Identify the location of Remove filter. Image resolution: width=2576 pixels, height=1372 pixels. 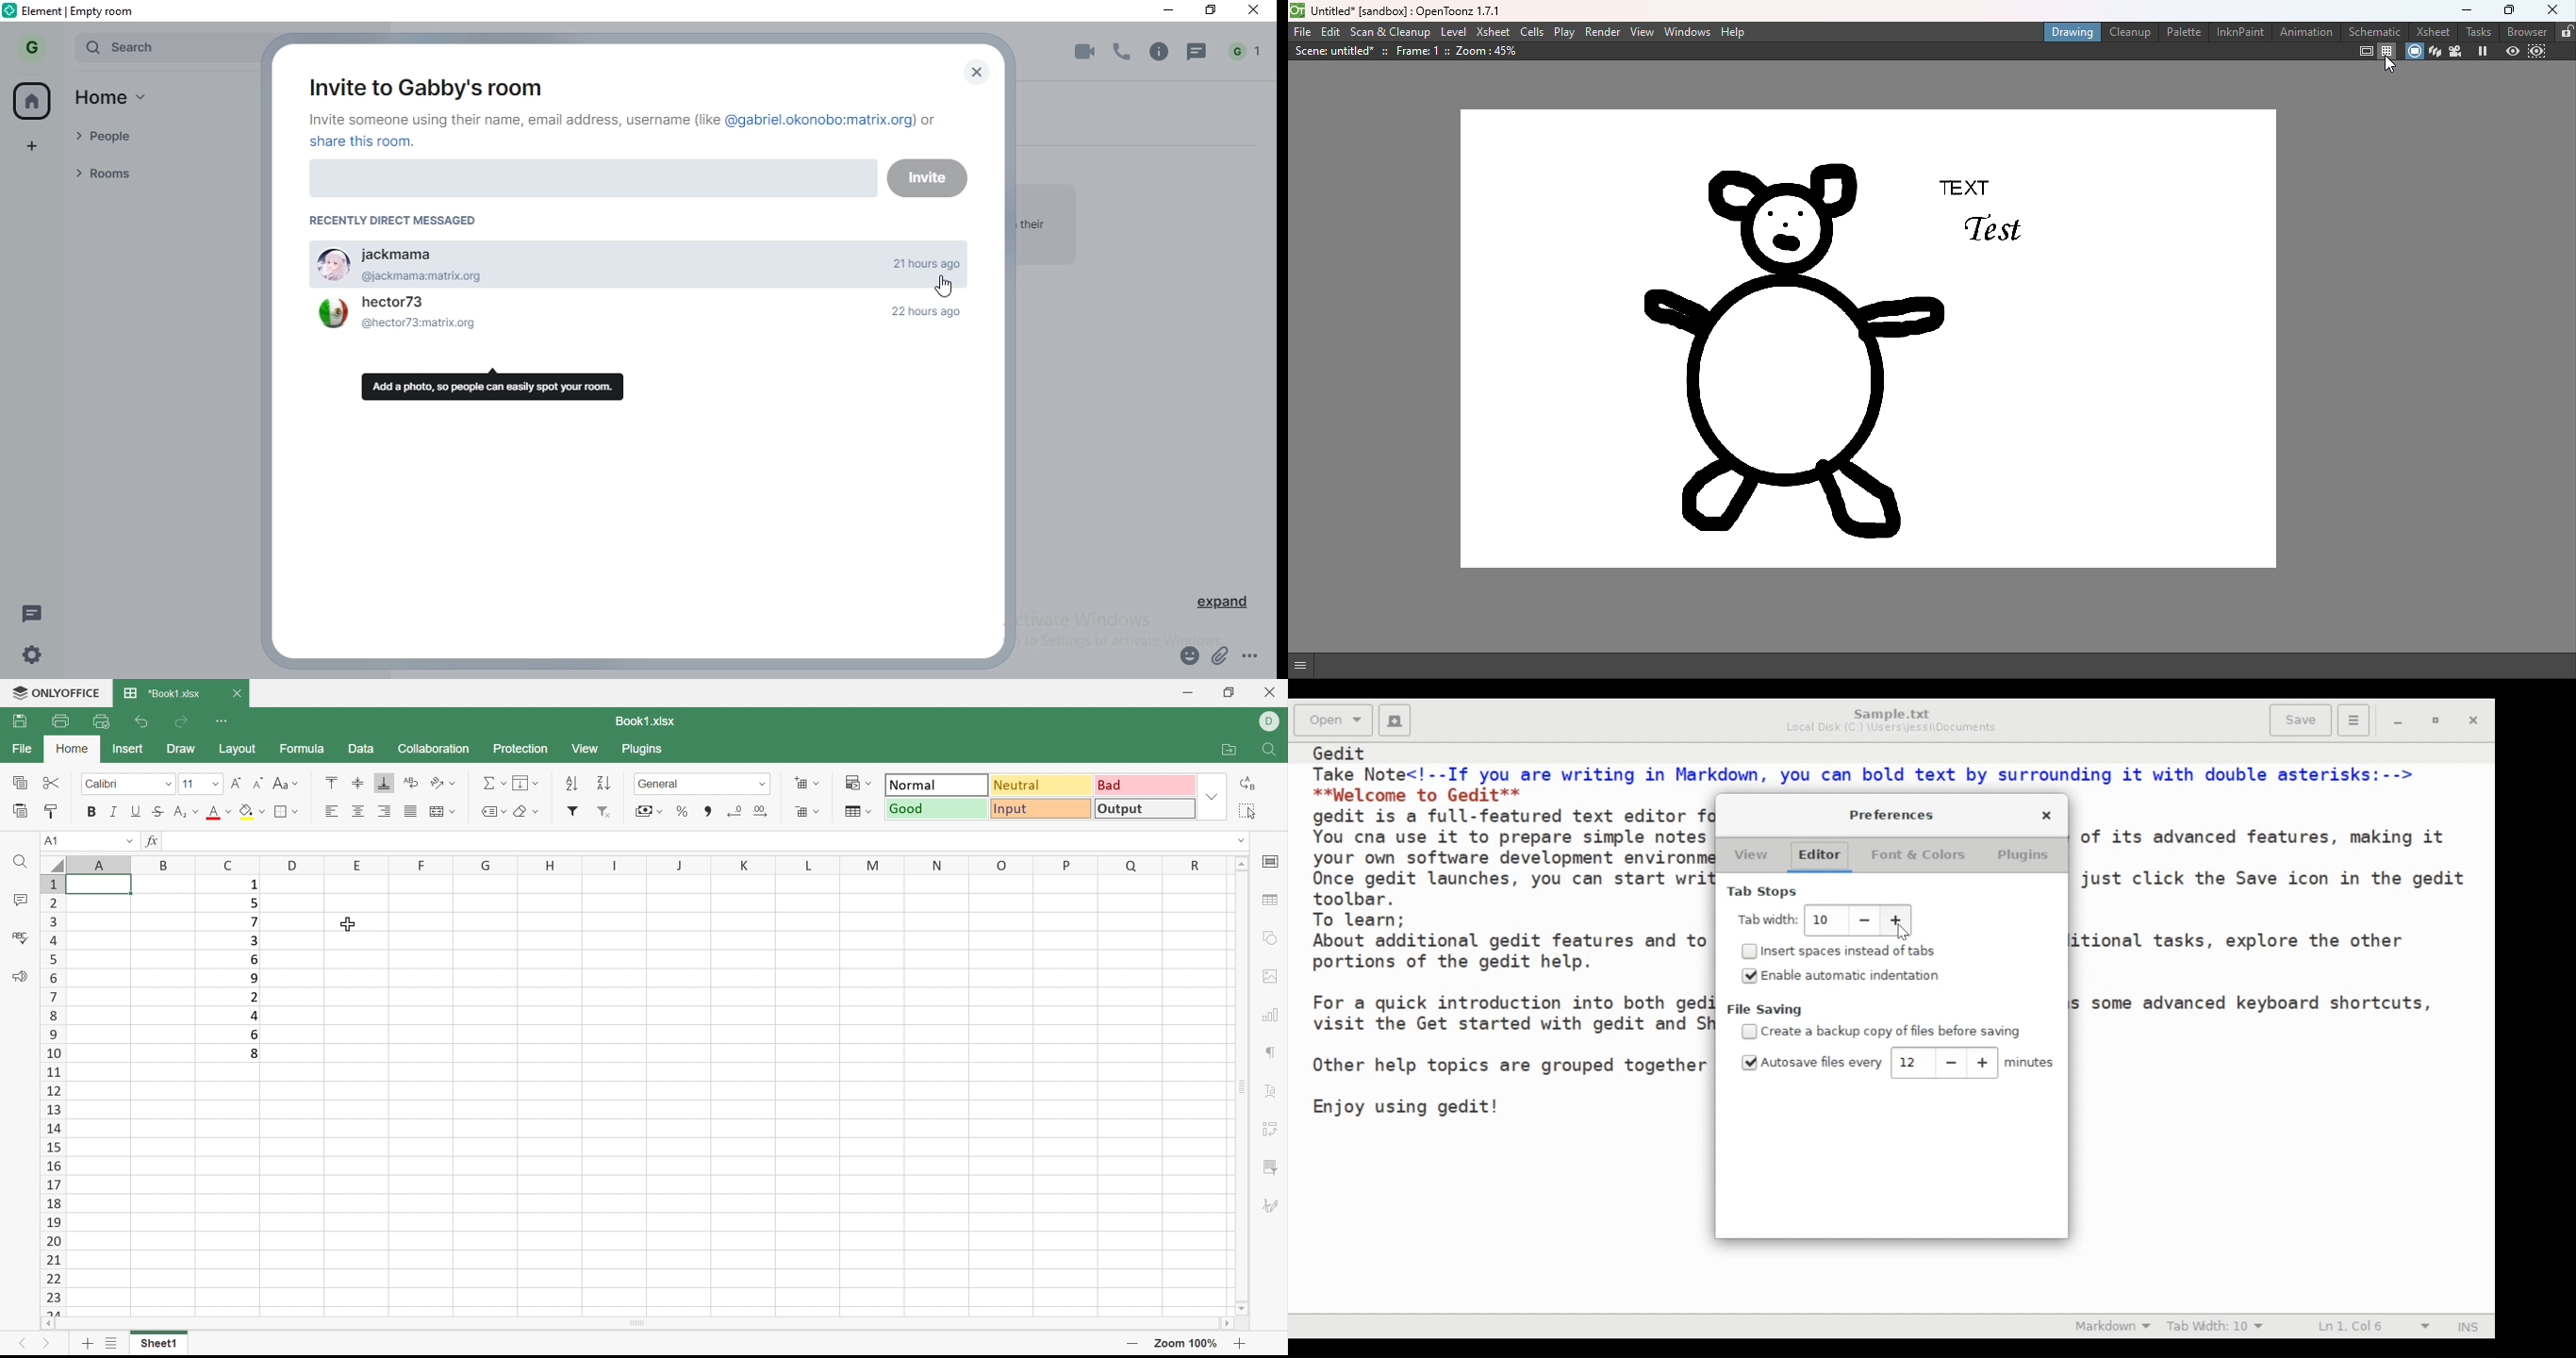
(605, 813).